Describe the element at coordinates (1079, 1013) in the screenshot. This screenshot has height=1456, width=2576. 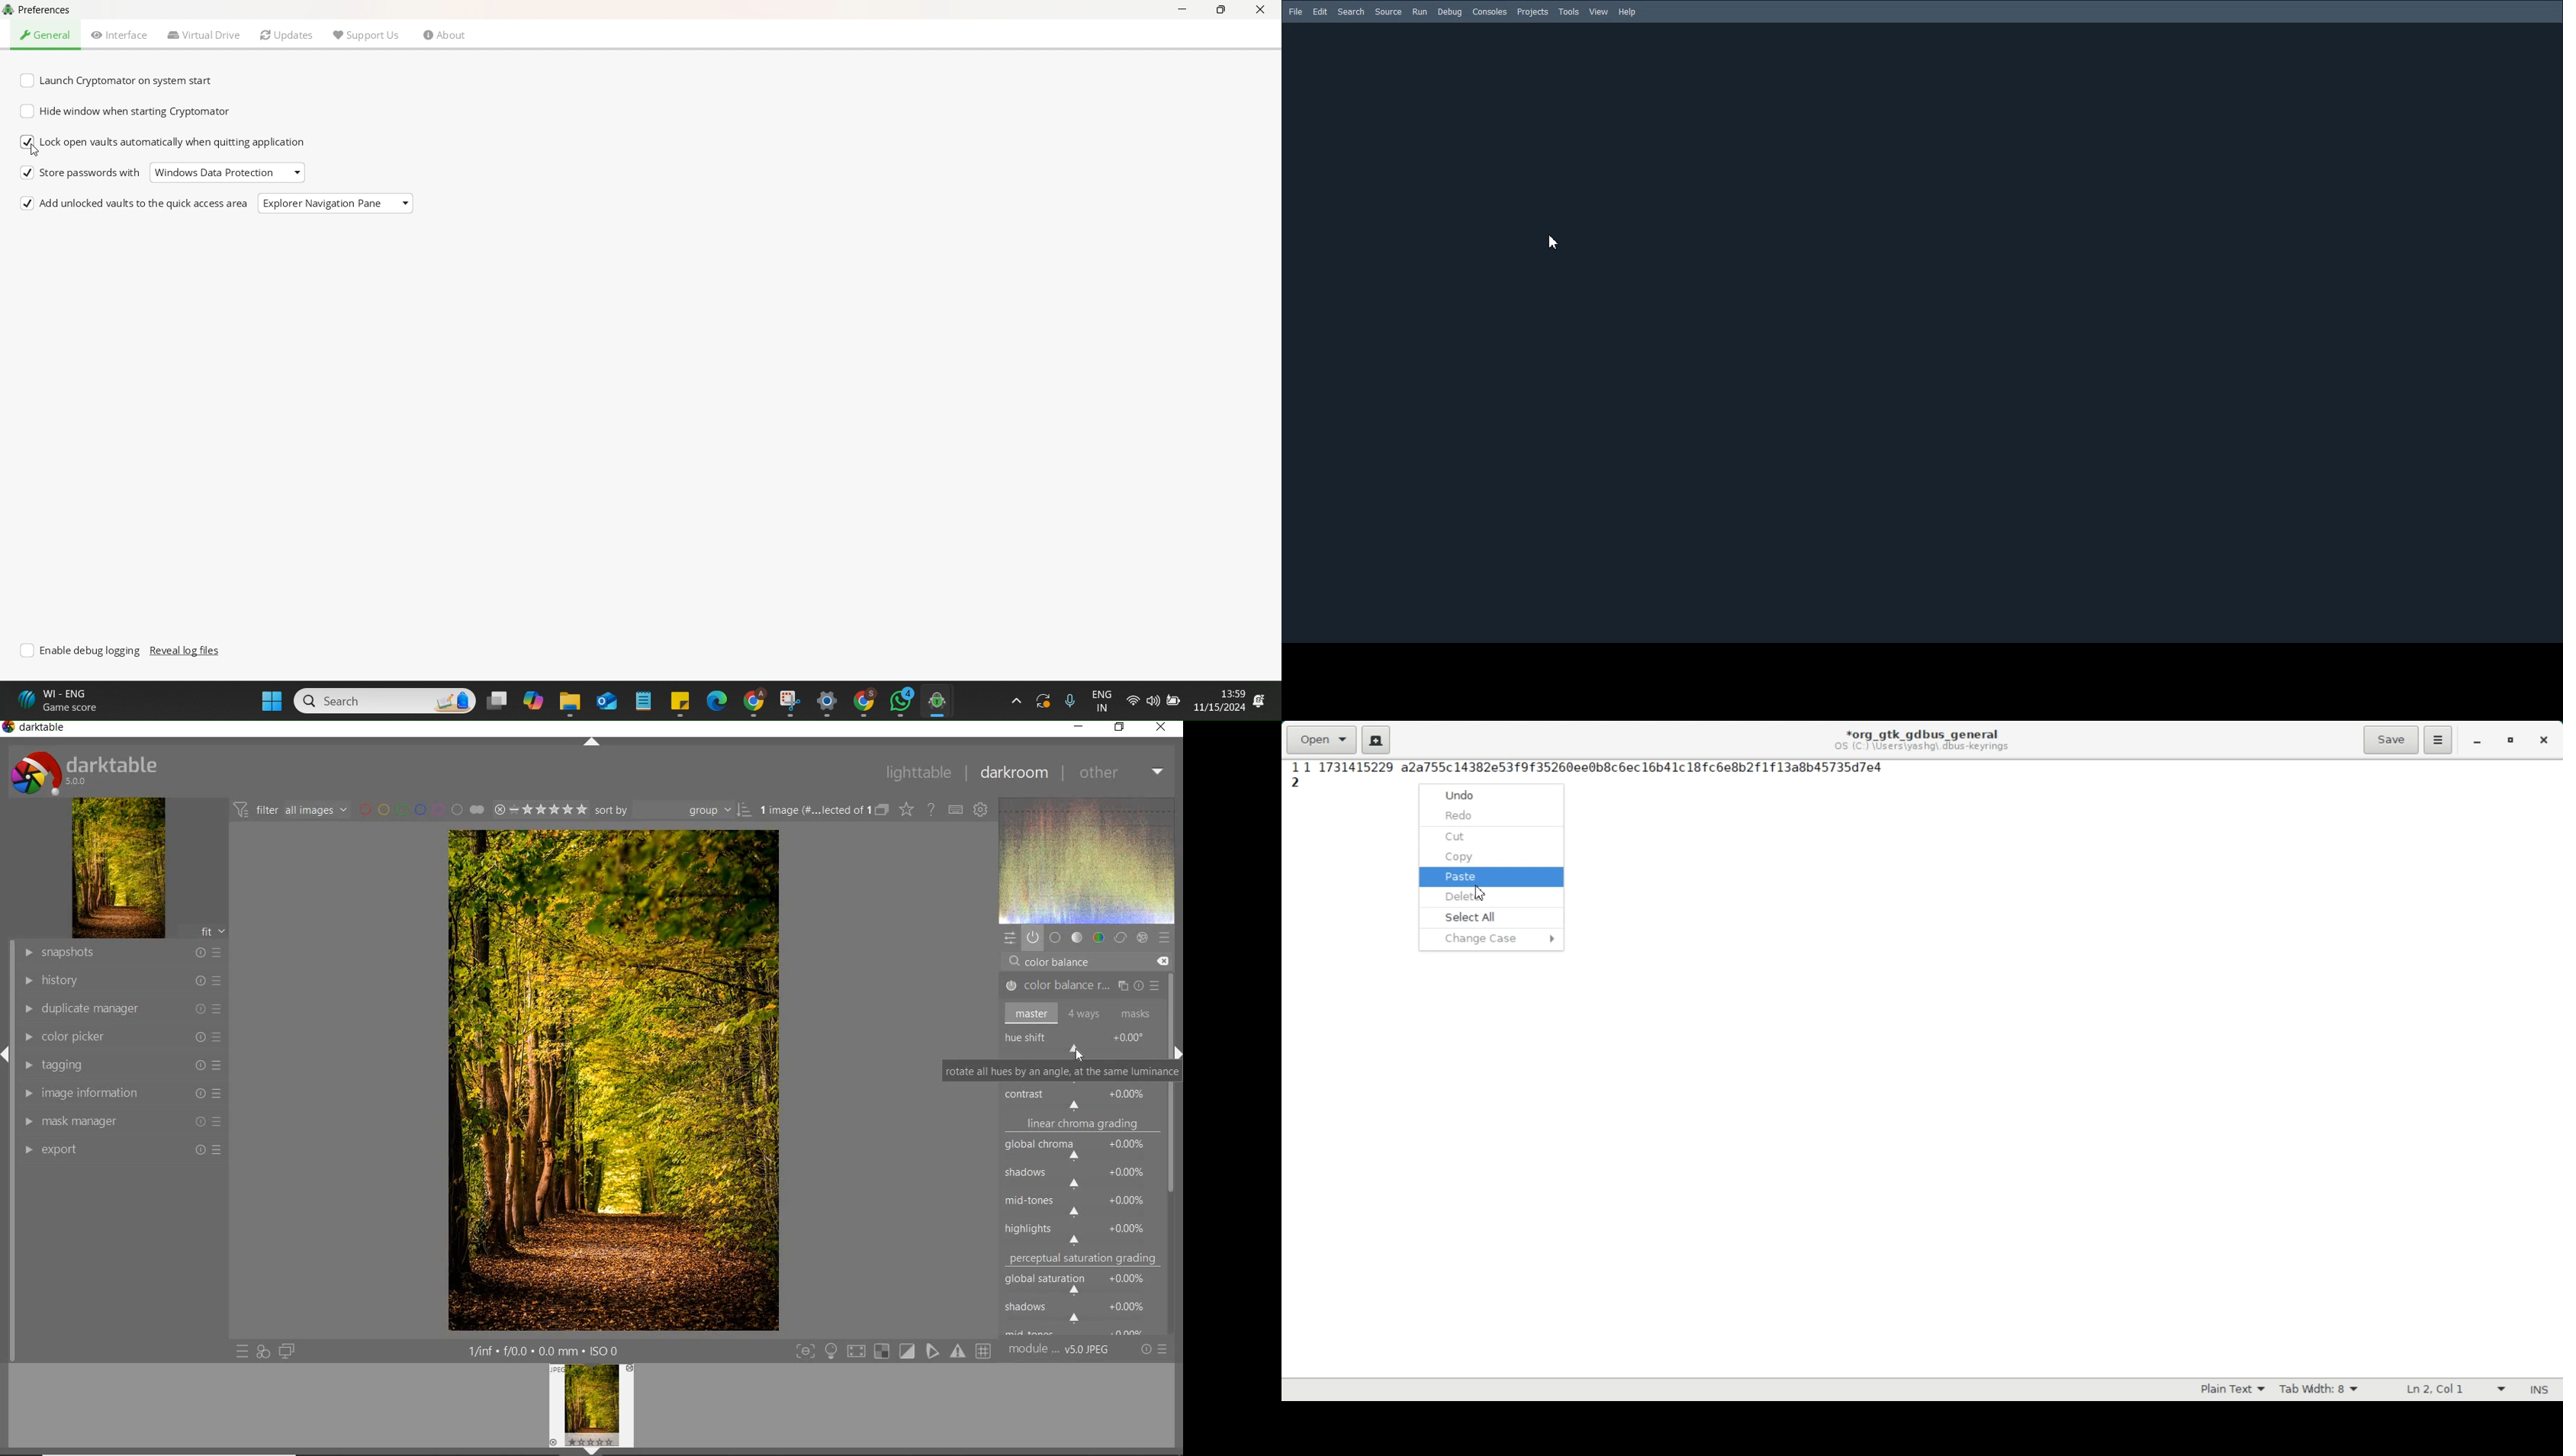
I see `master` at that location.